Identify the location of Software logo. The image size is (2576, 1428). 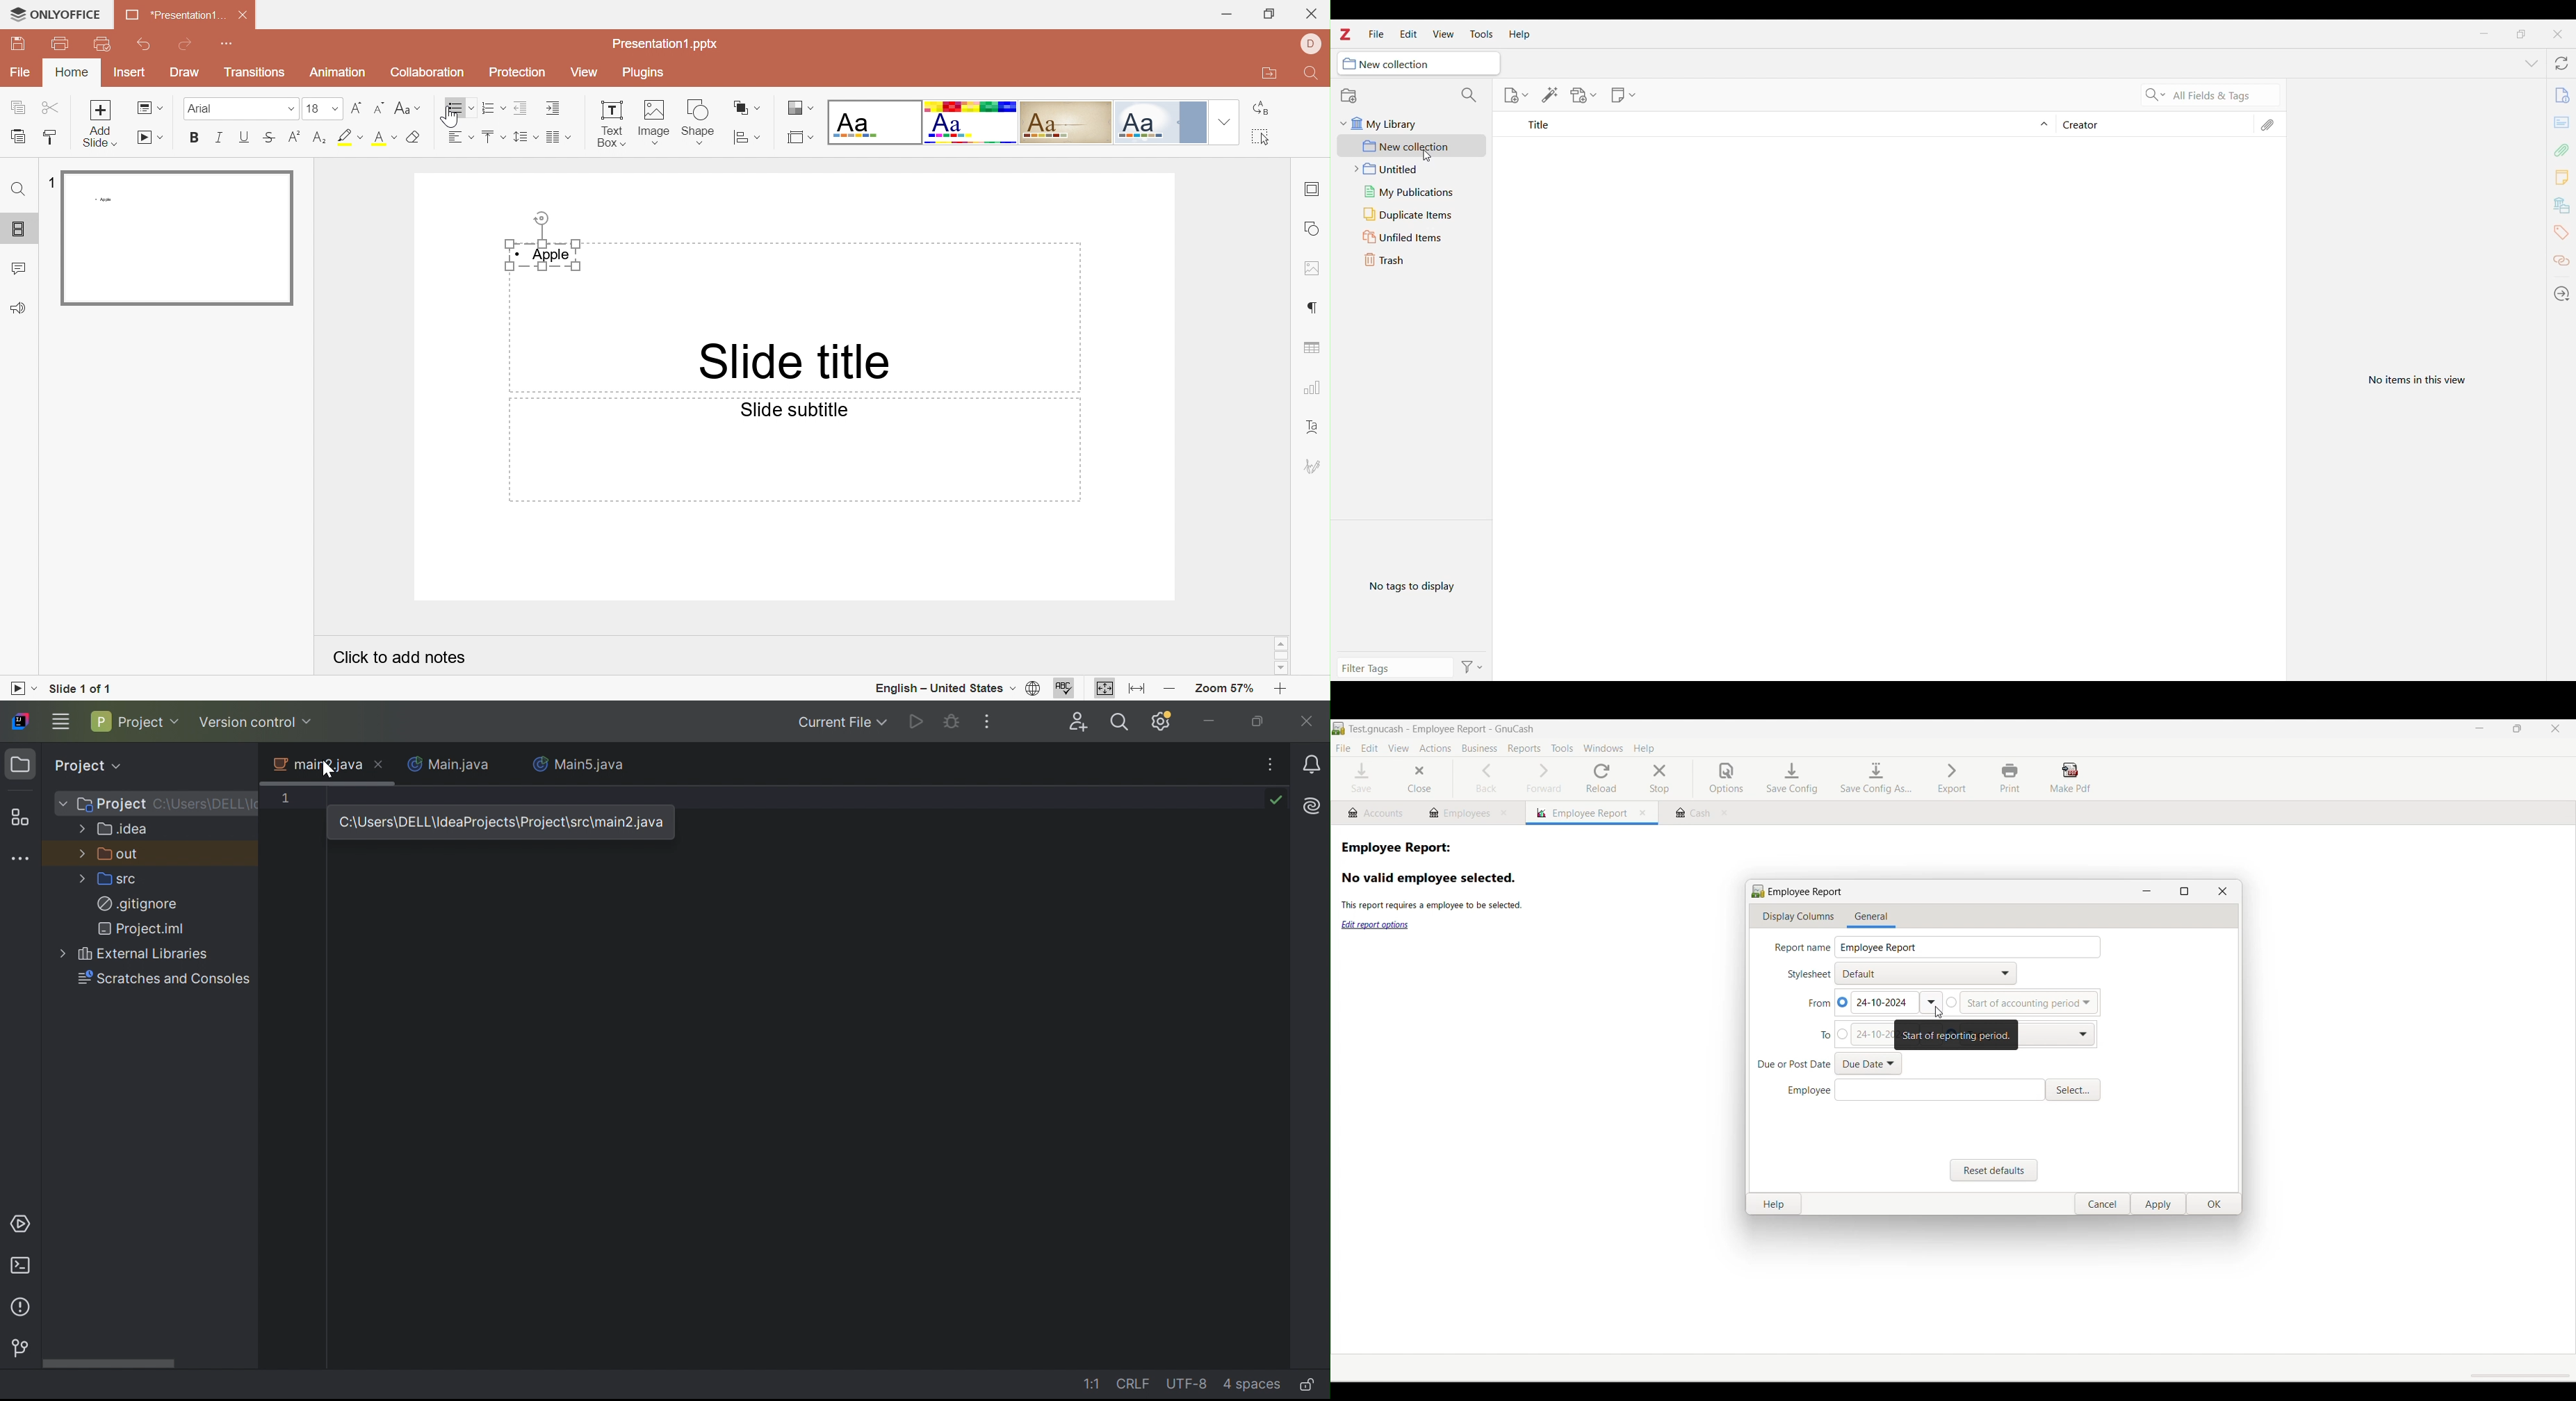
(1345, 34).